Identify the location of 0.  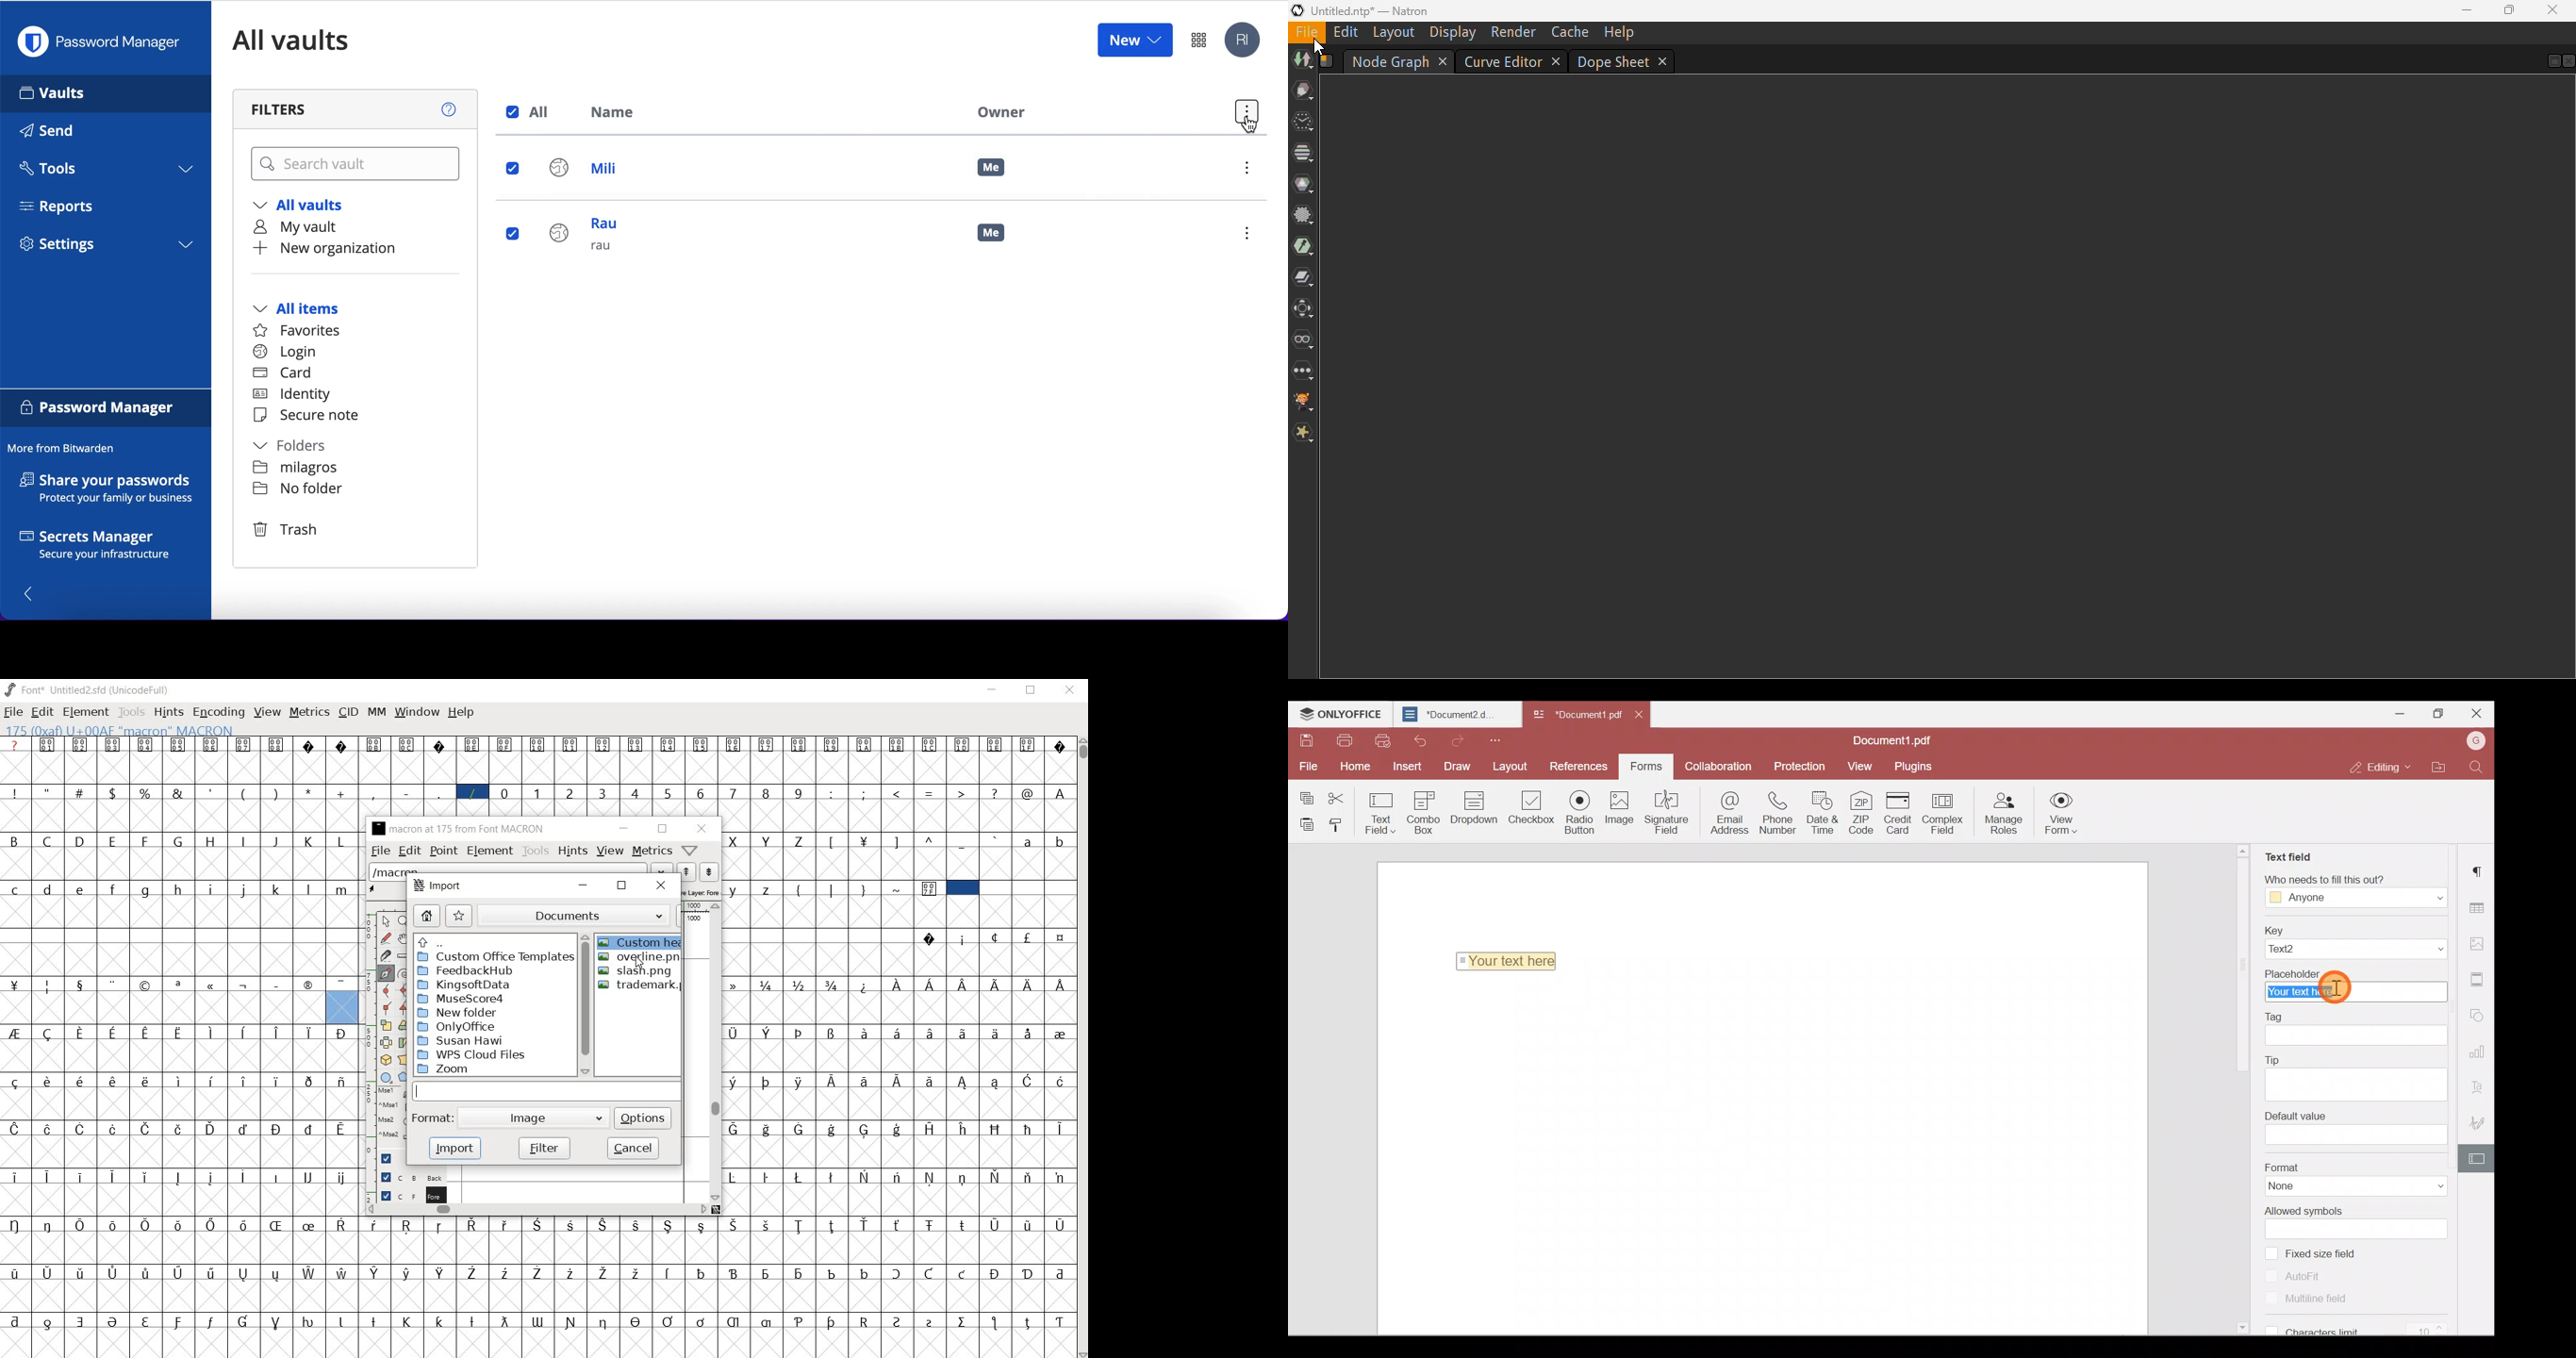
(505, 792).